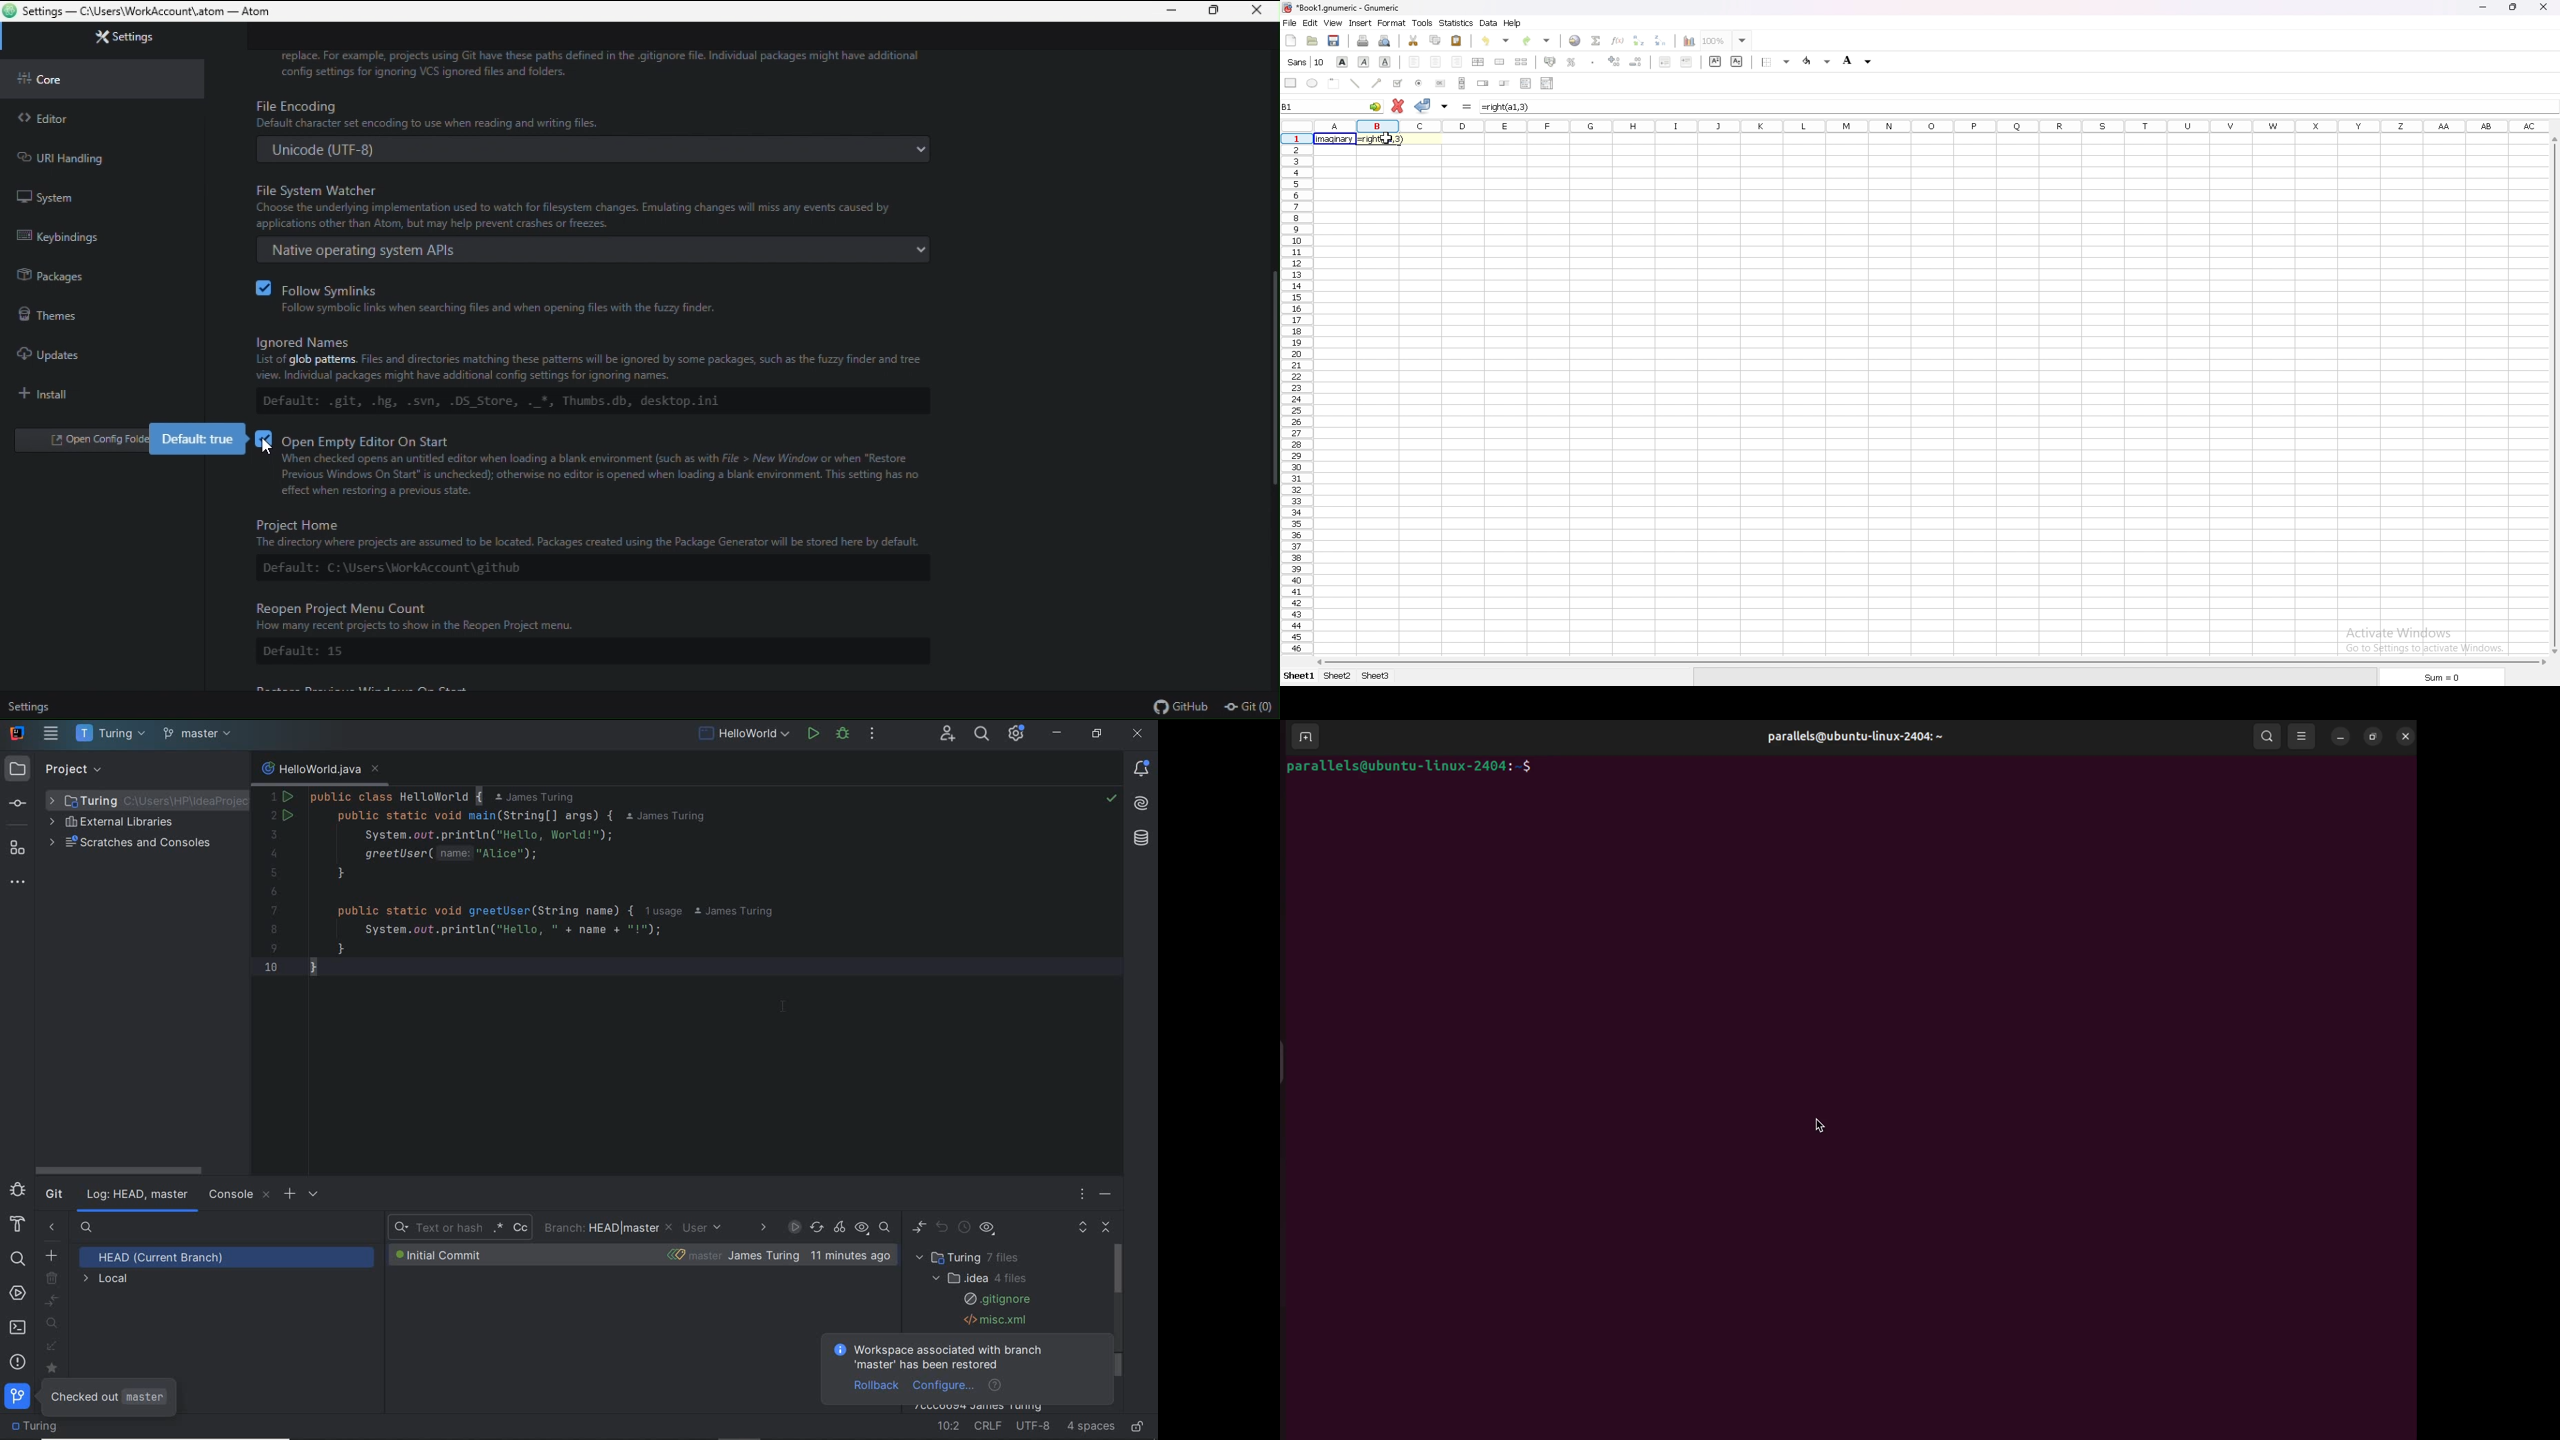 This screenshot has width=2576, height=1456. Describe the element at coordinates (2438, 678) in the screenshot. I see `sum` at that location.